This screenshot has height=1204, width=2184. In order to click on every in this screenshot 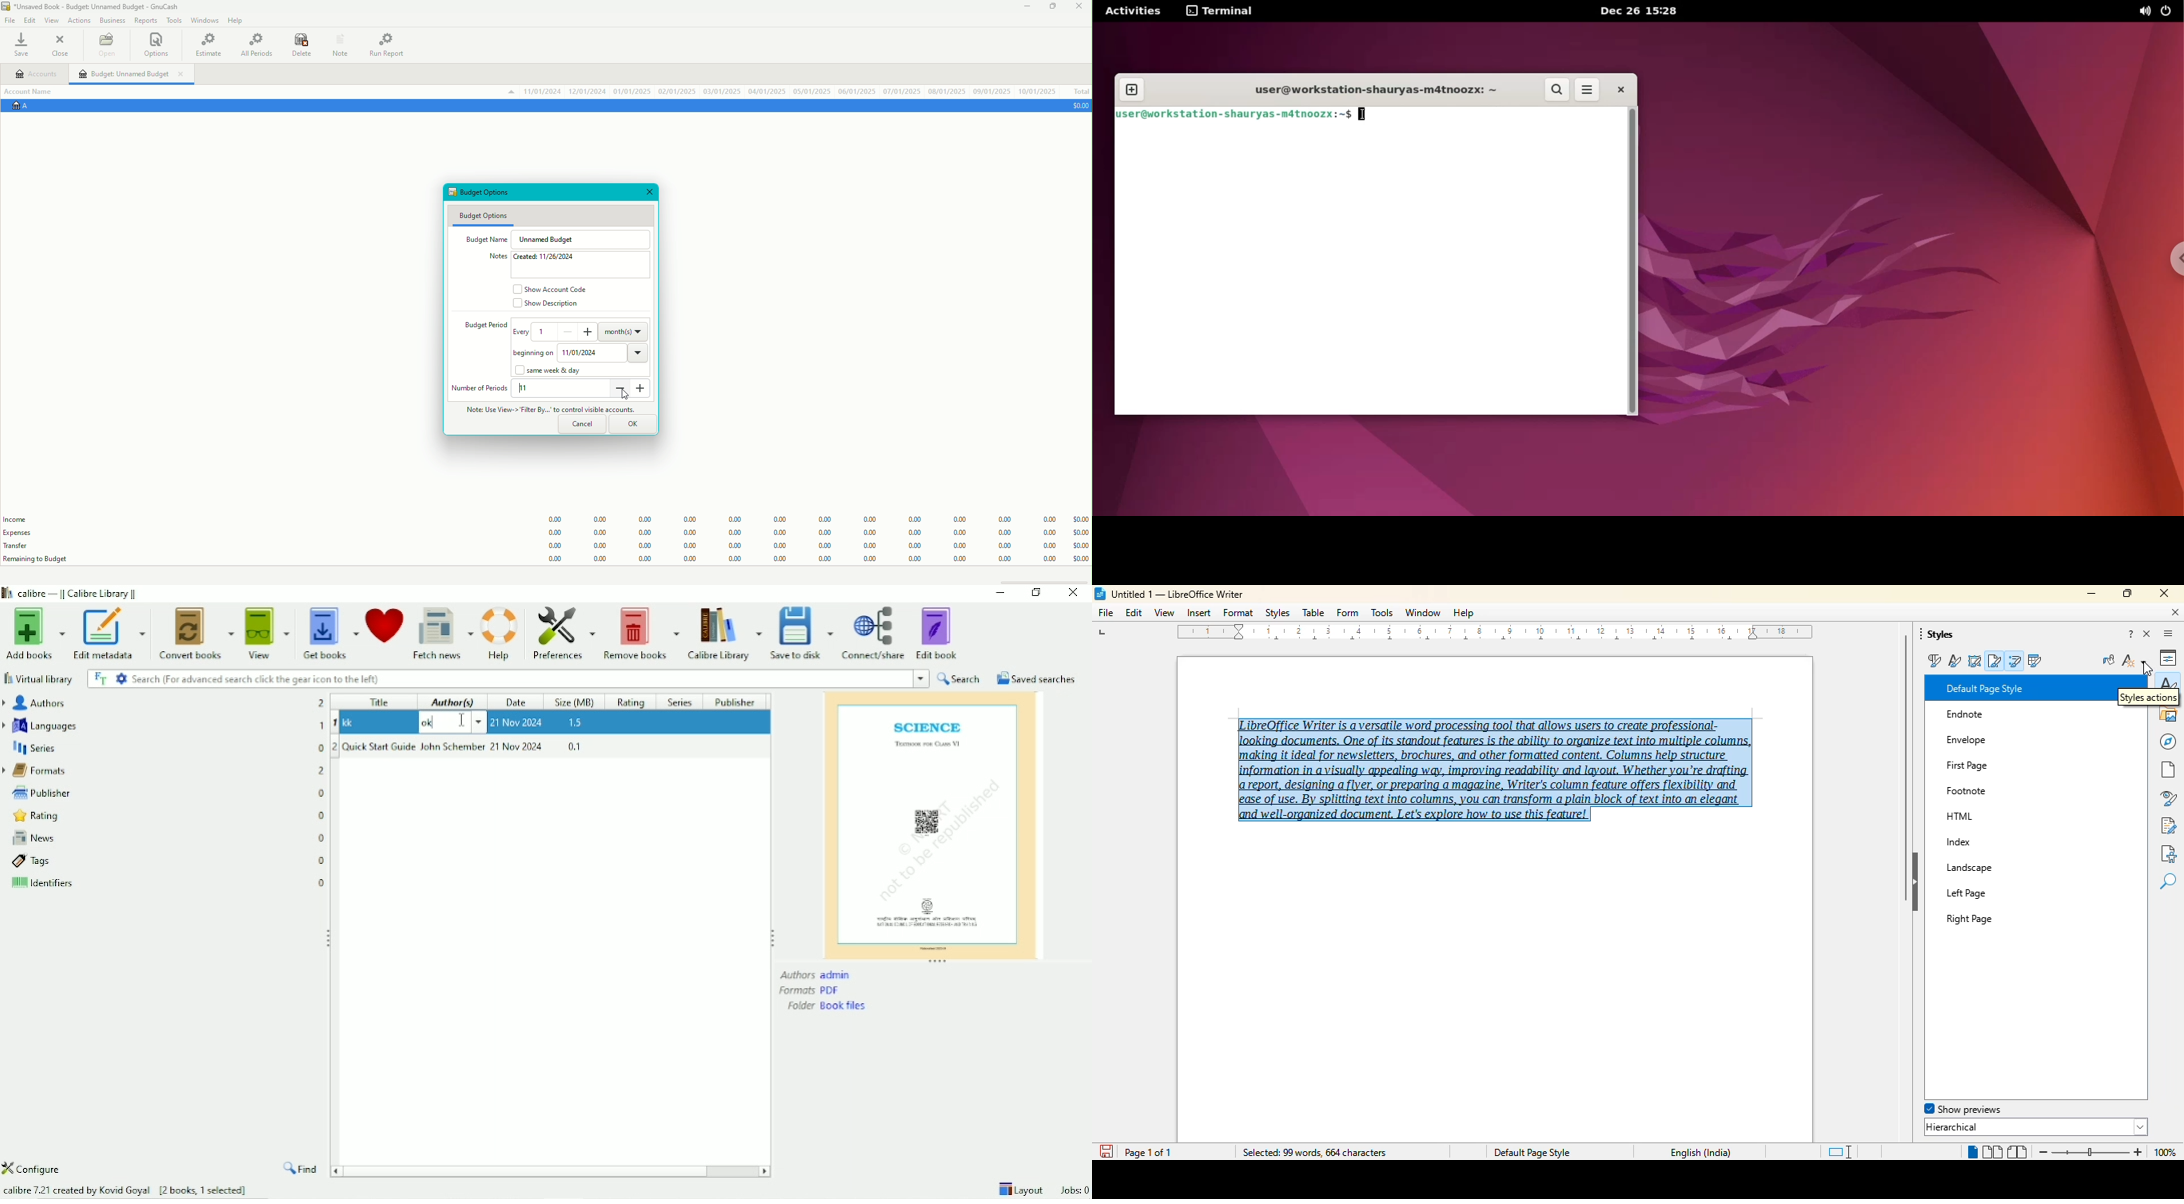, I will do `click(522, 335)`.